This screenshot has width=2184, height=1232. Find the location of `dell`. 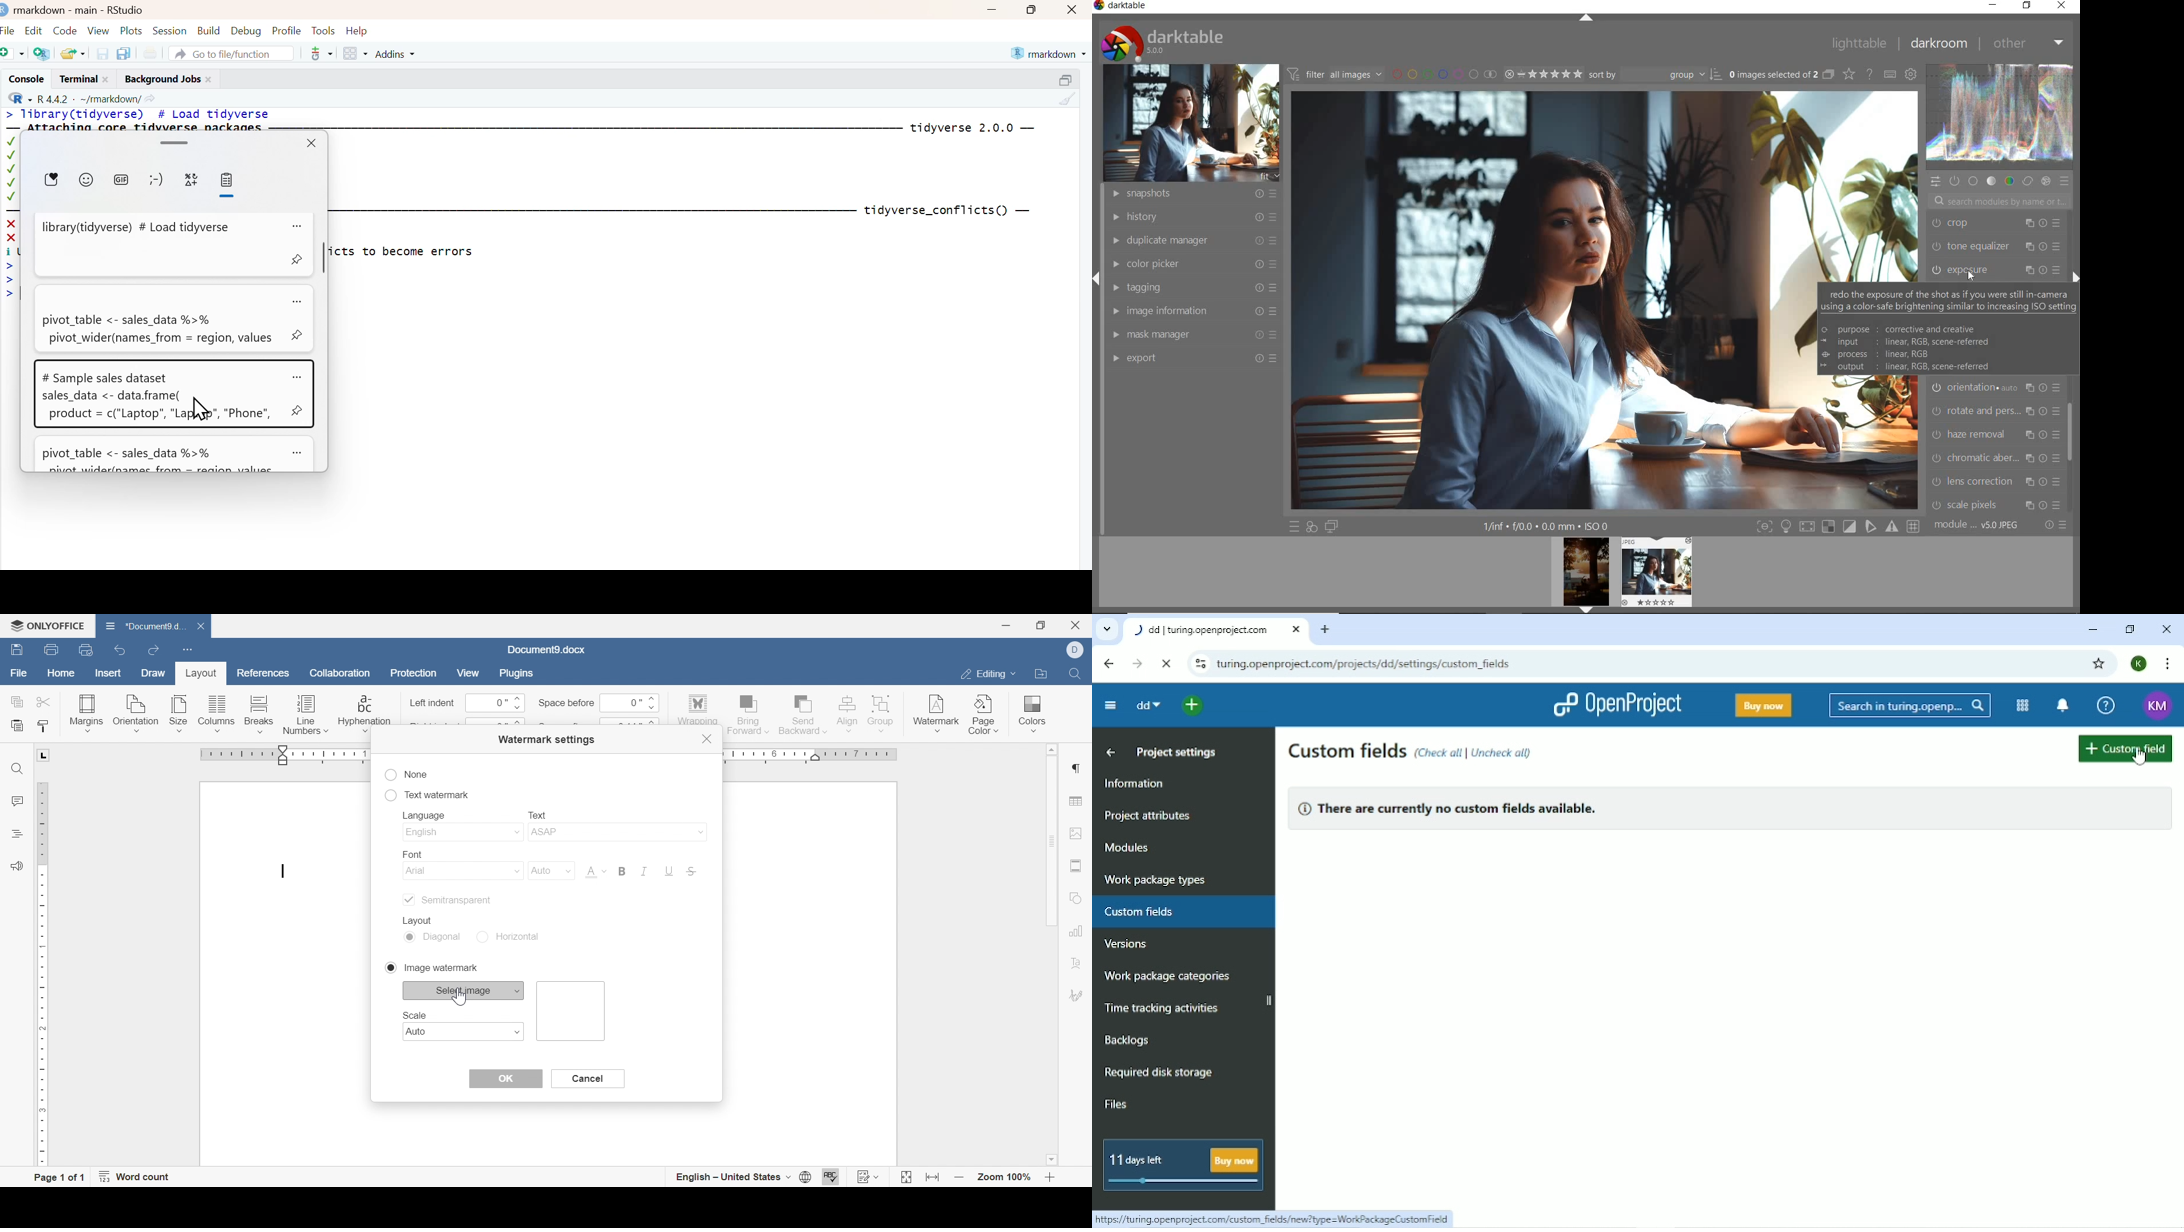

dell is located at coordinates (1079, 650).